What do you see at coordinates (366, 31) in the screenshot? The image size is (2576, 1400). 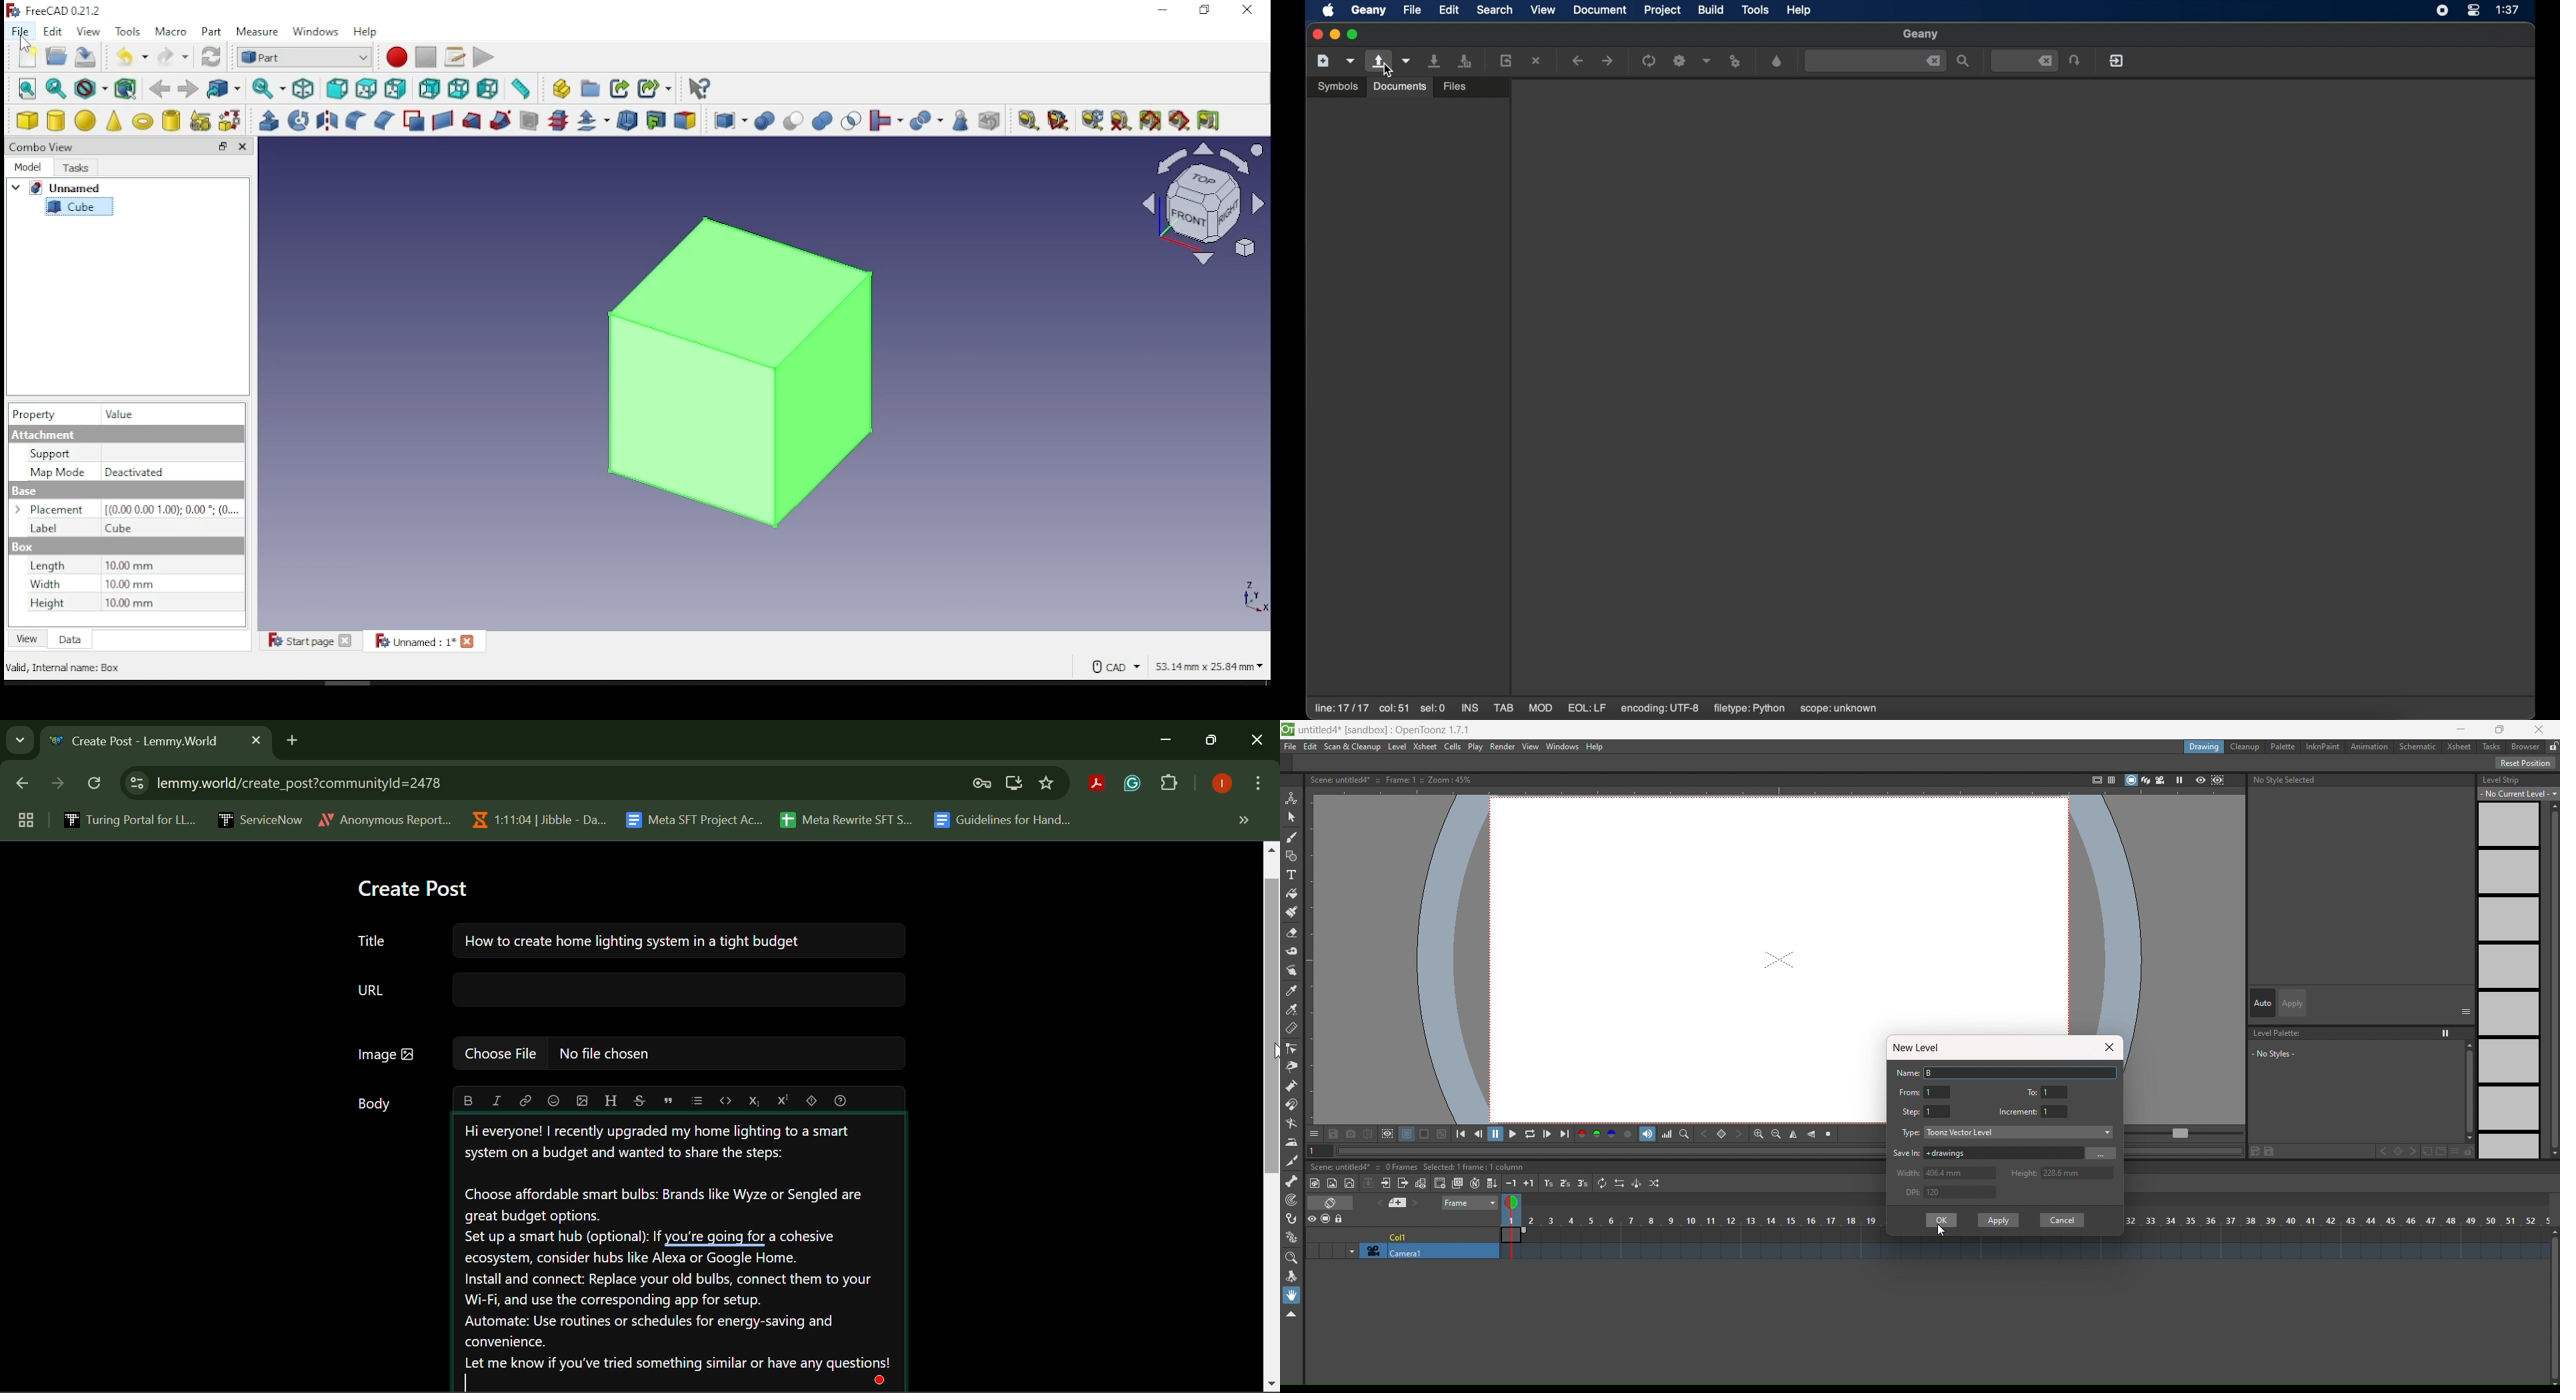 I see `help` at bounding box center [366, 31].